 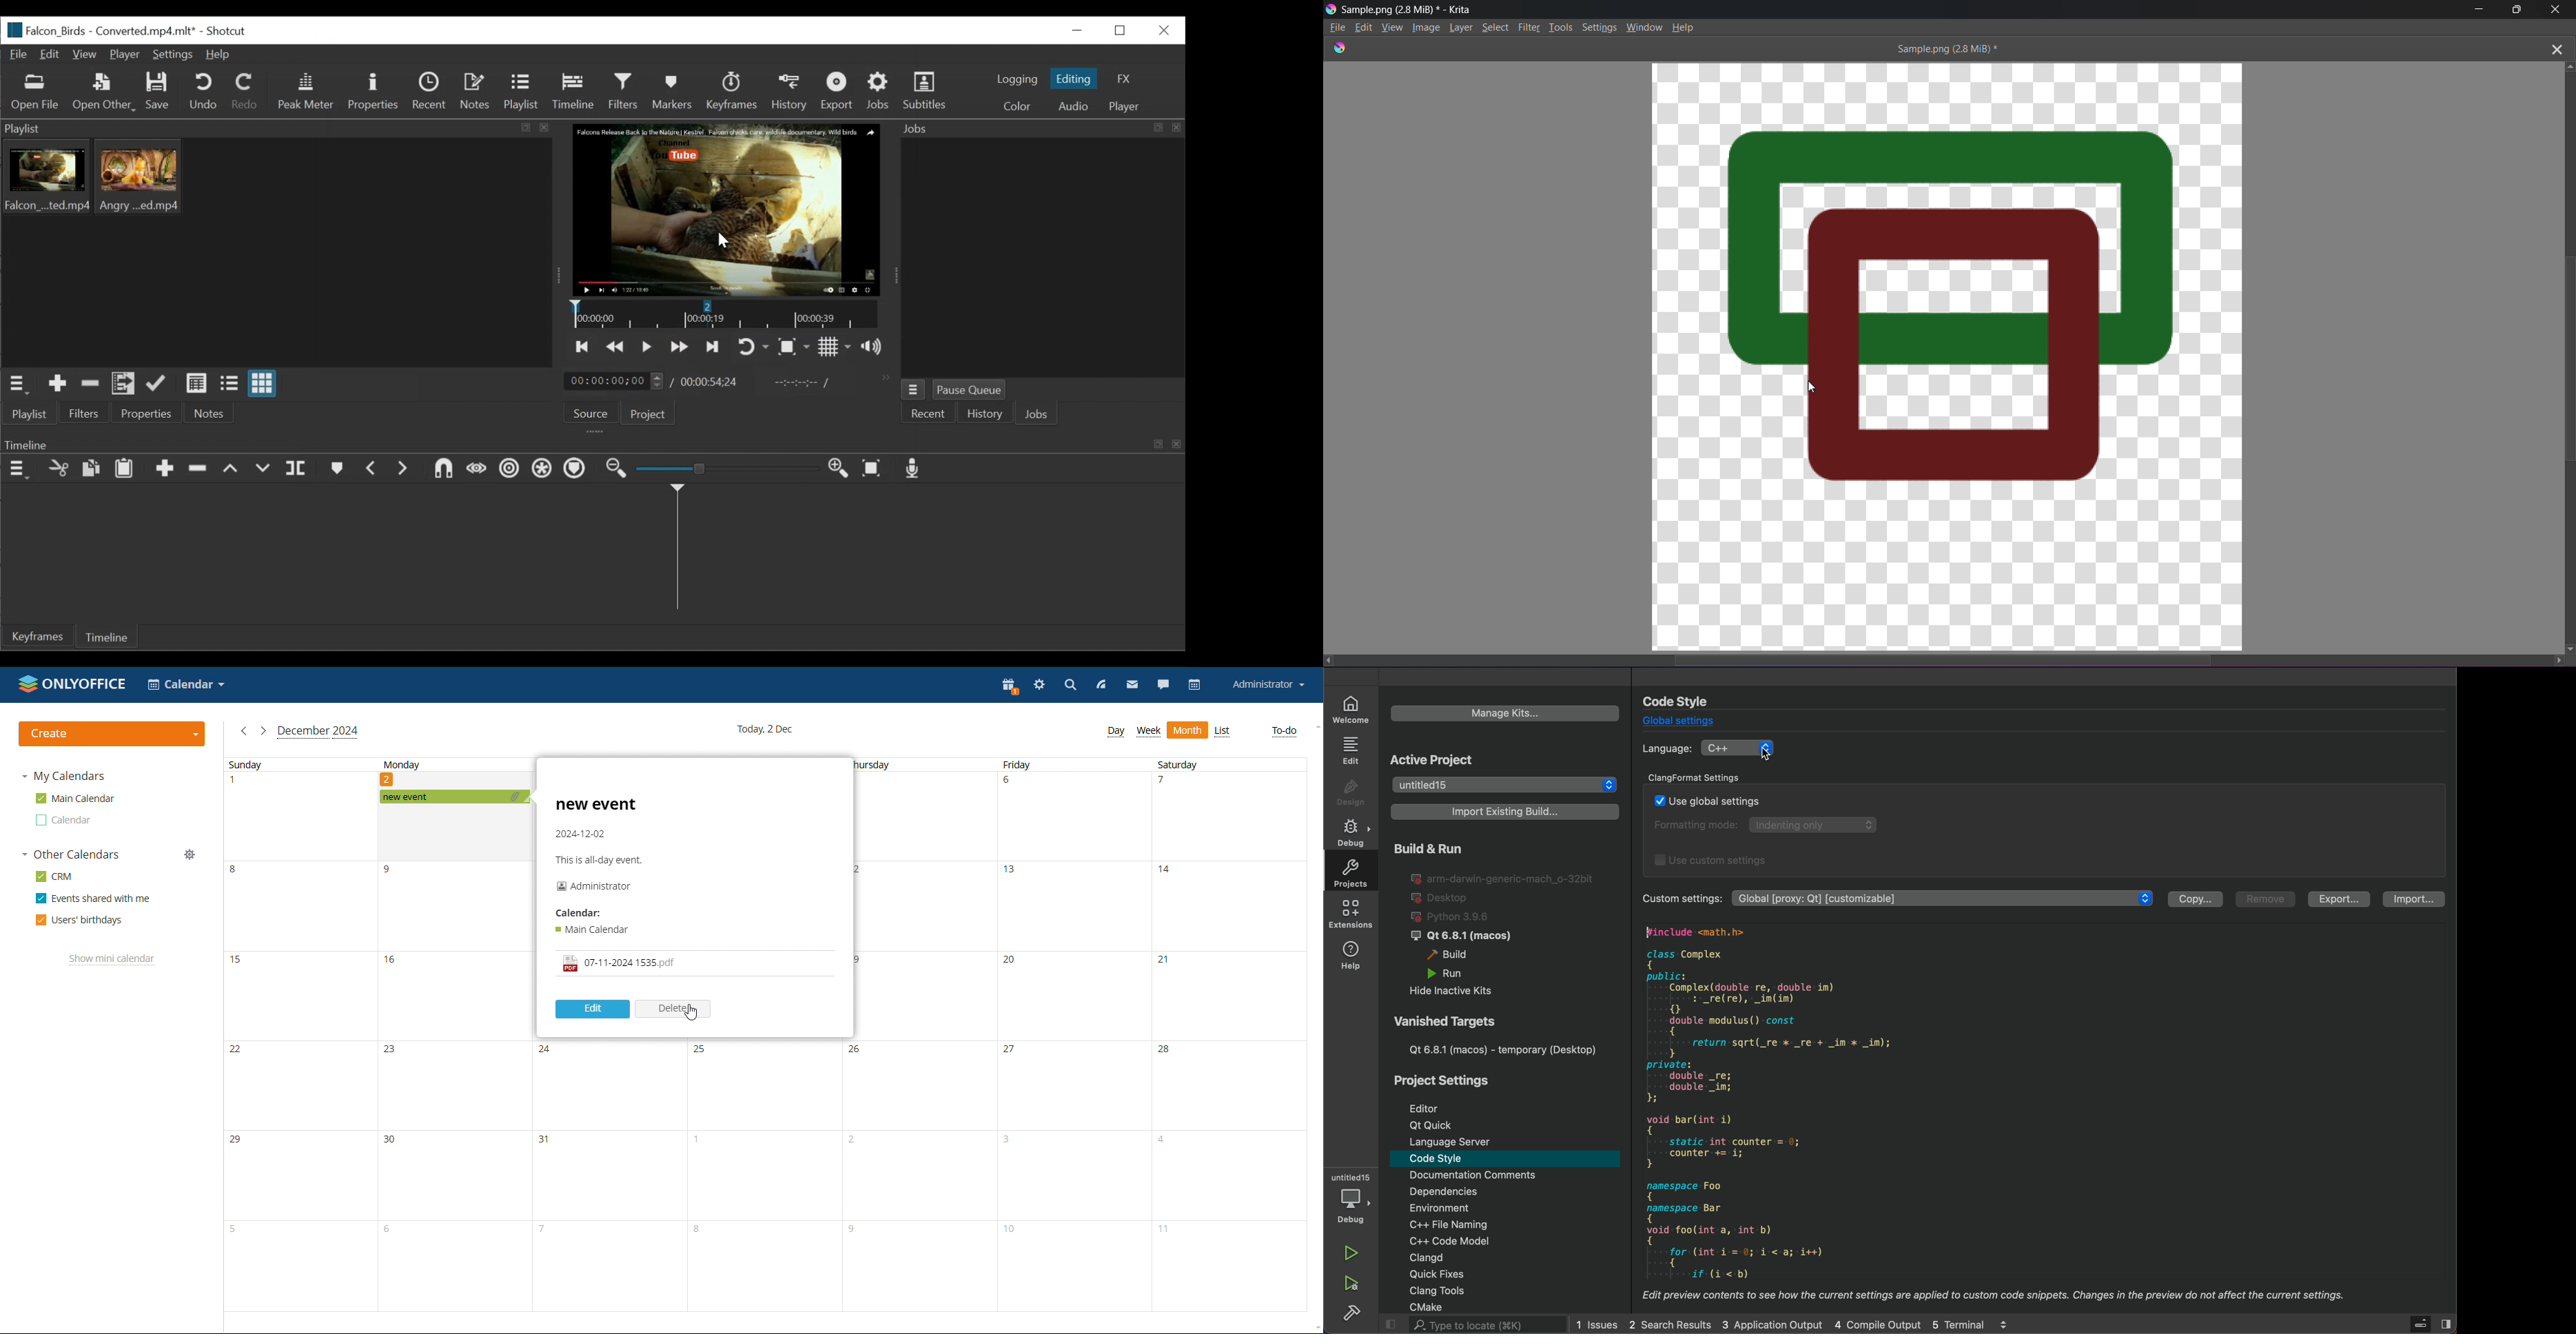 I want to click on Properties, so click(x=373, y=92).